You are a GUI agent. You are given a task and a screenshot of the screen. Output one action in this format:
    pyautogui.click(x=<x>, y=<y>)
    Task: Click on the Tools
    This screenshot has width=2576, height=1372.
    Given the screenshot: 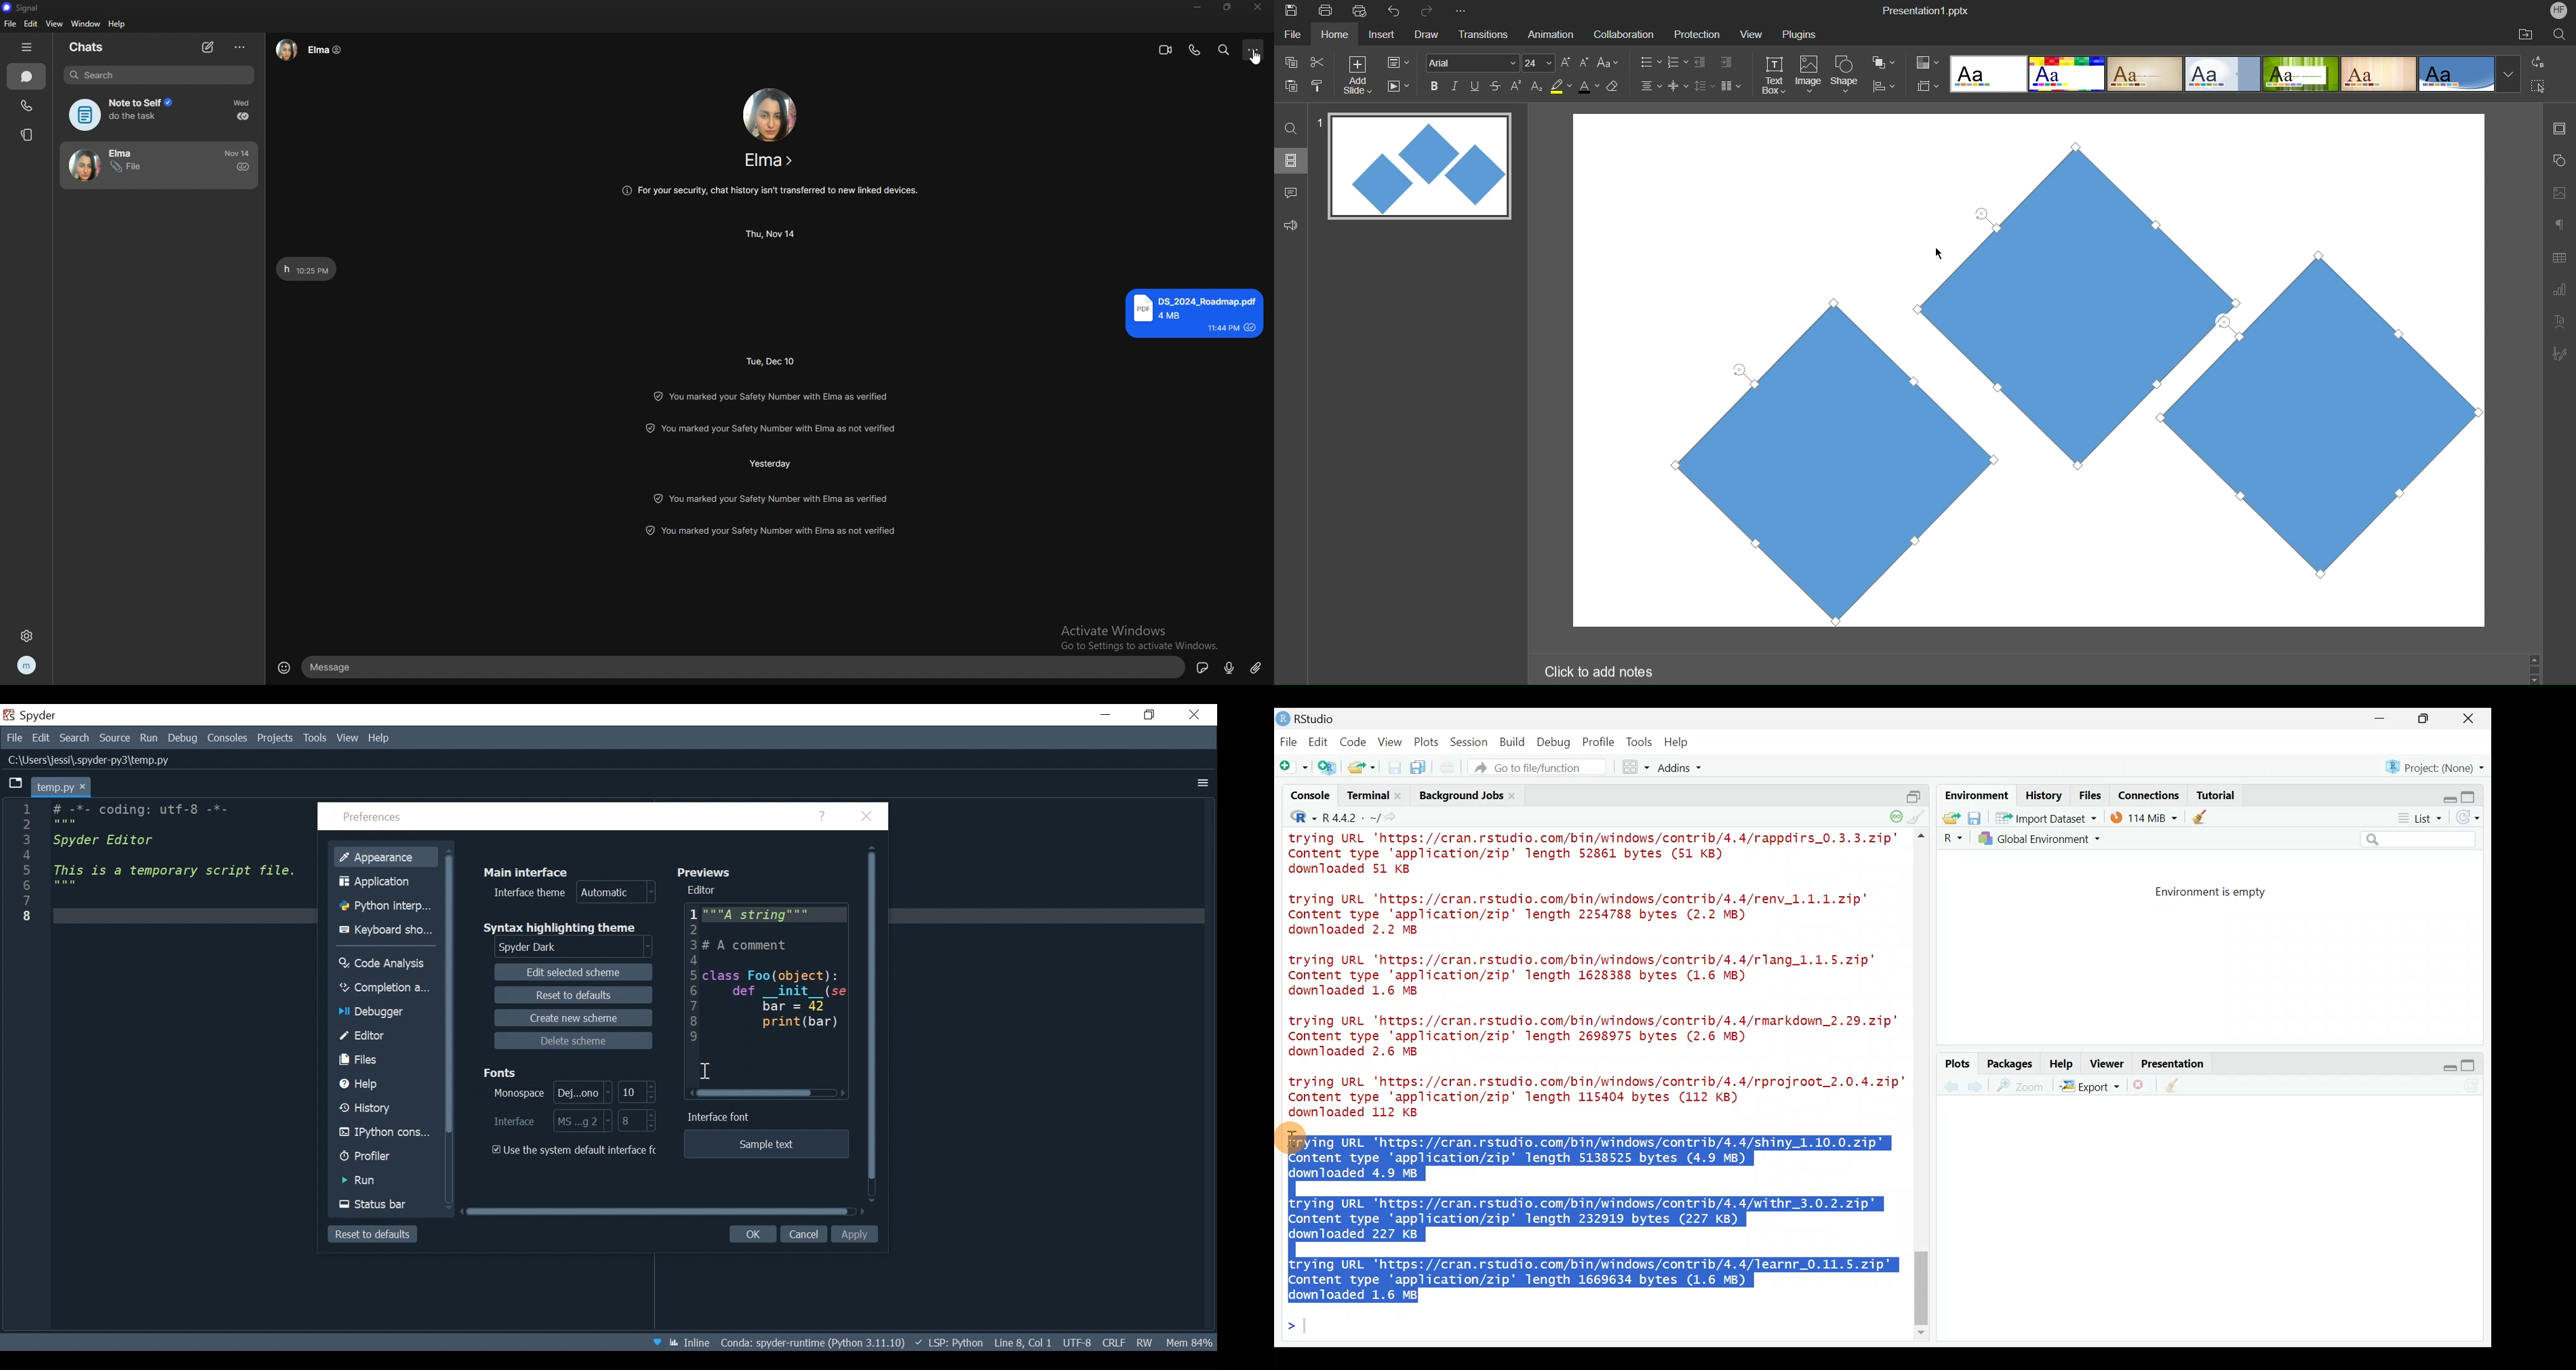 What is the action you would take?
    pyautogui.click(x=1640, y=741)
    